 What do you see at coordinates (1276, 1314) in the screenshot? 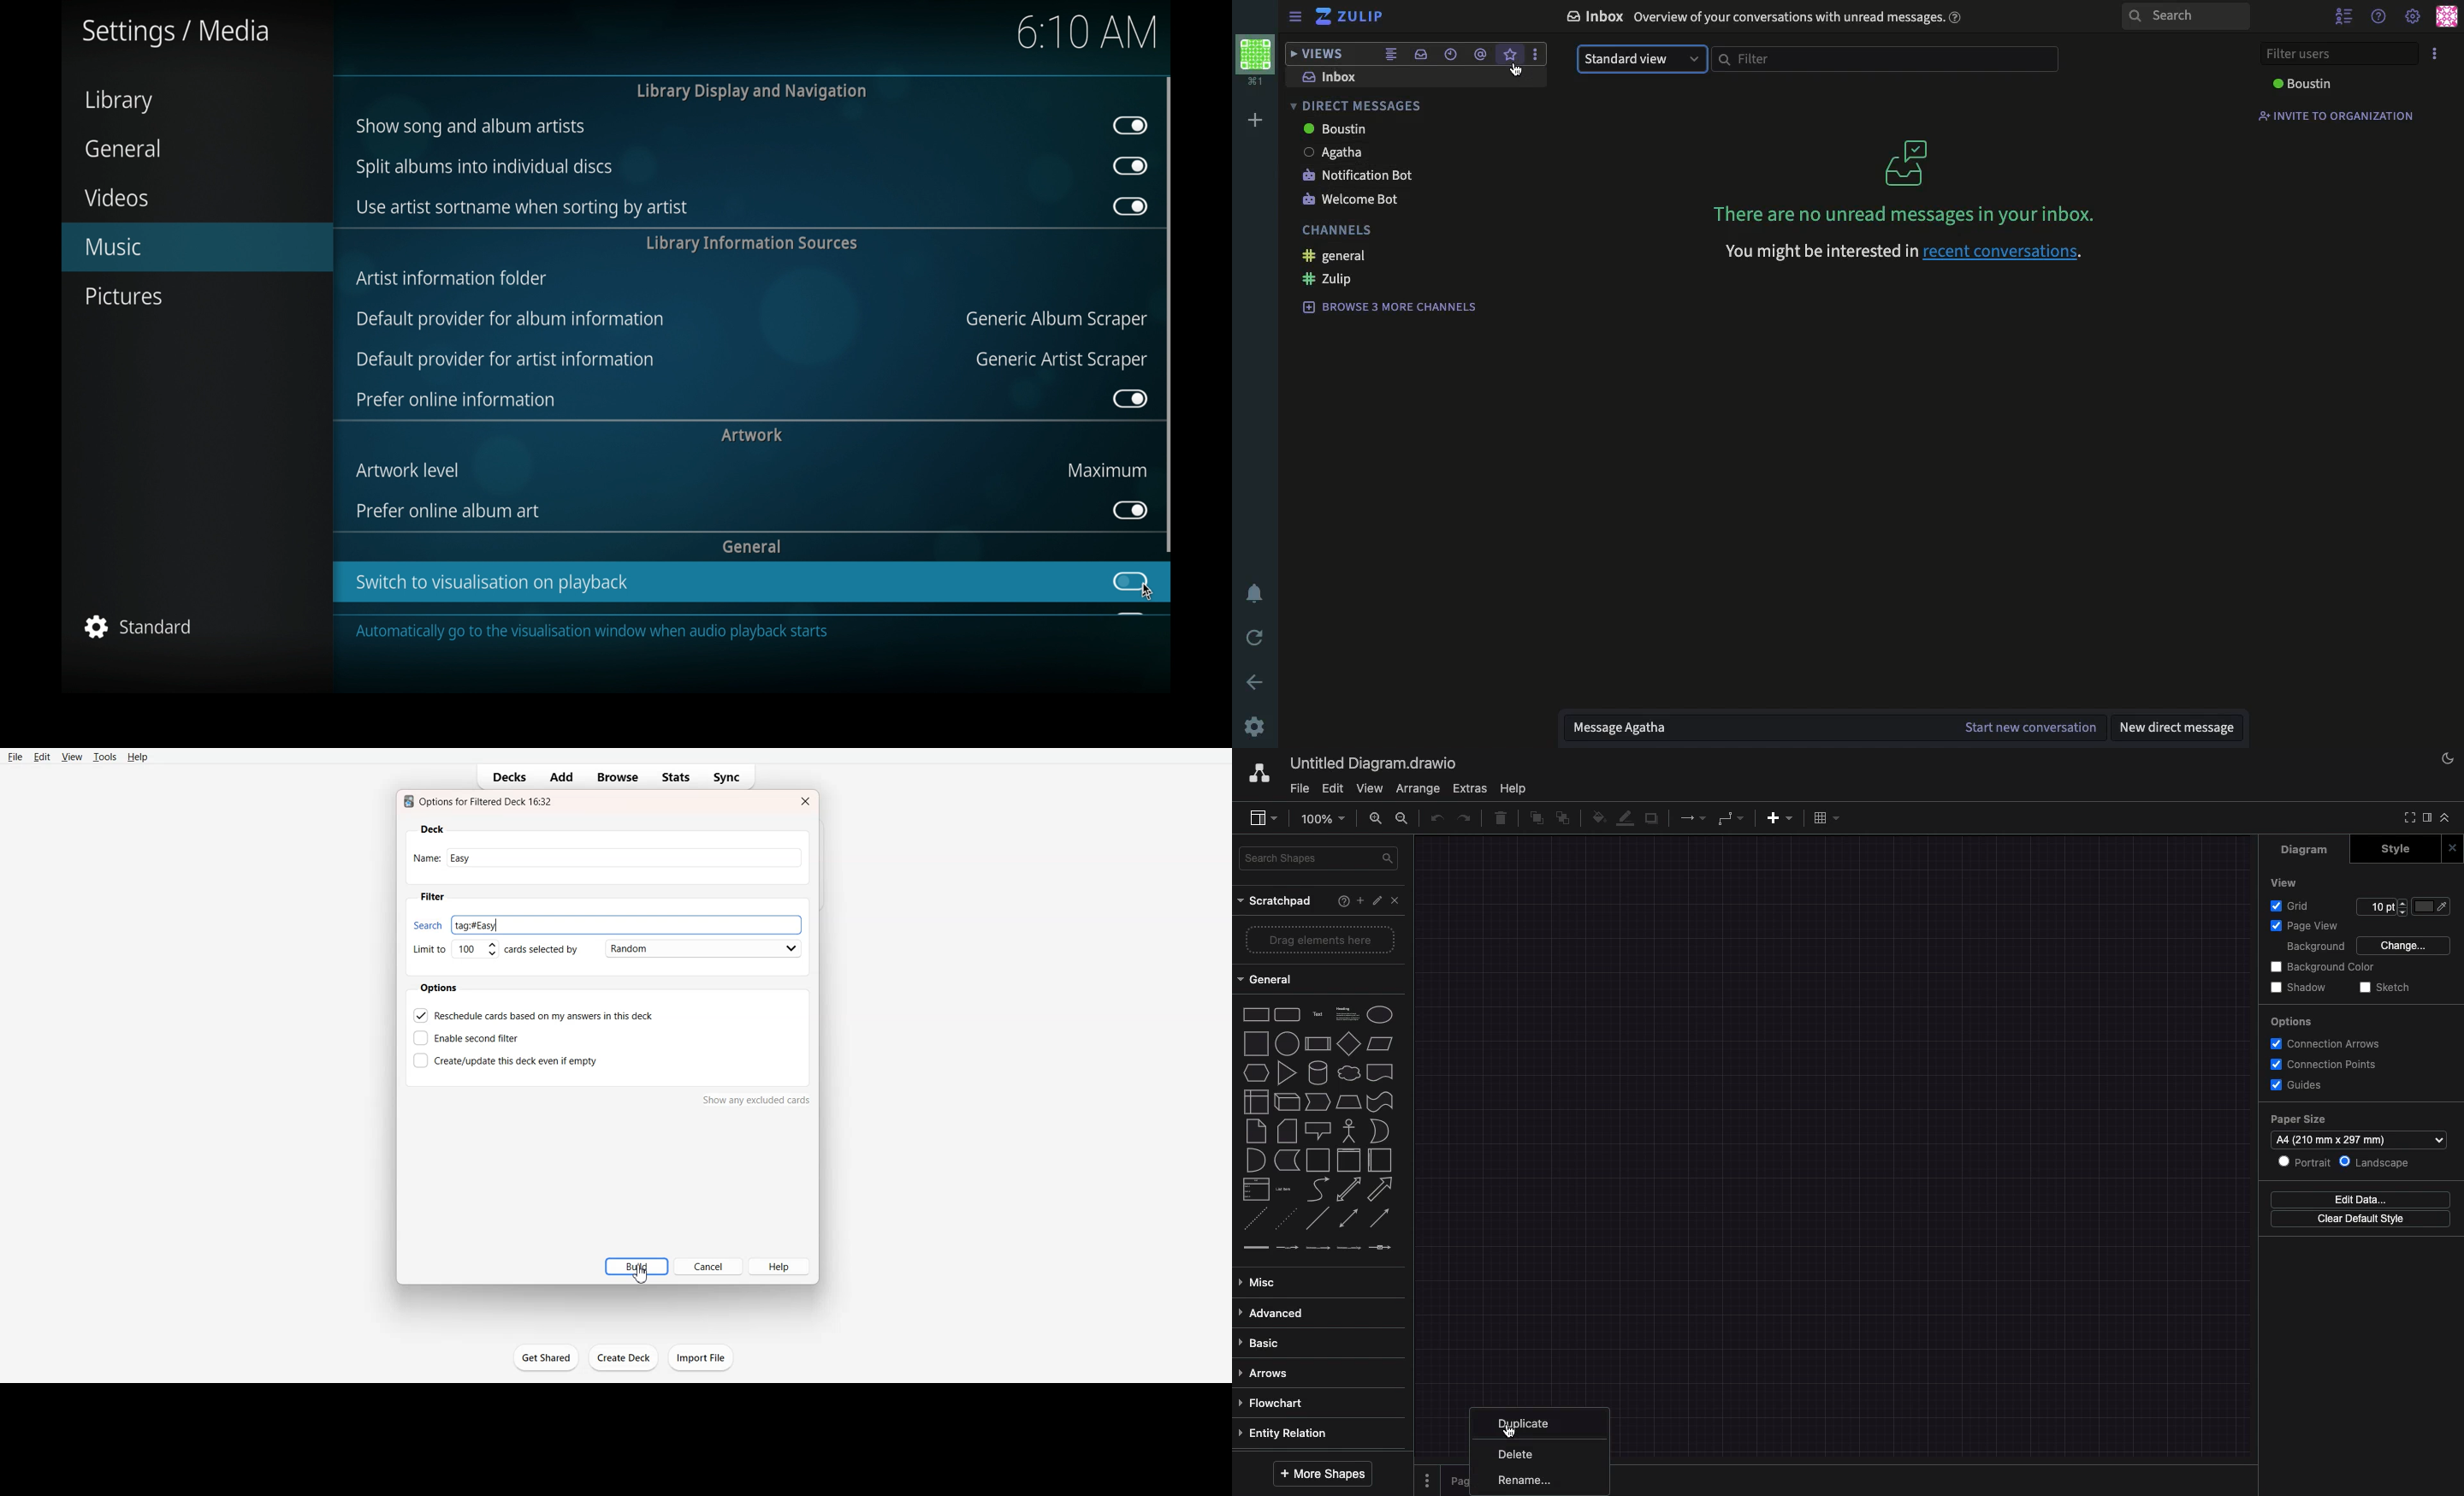
I see `advanced` at bounding box center [1276, 1314].